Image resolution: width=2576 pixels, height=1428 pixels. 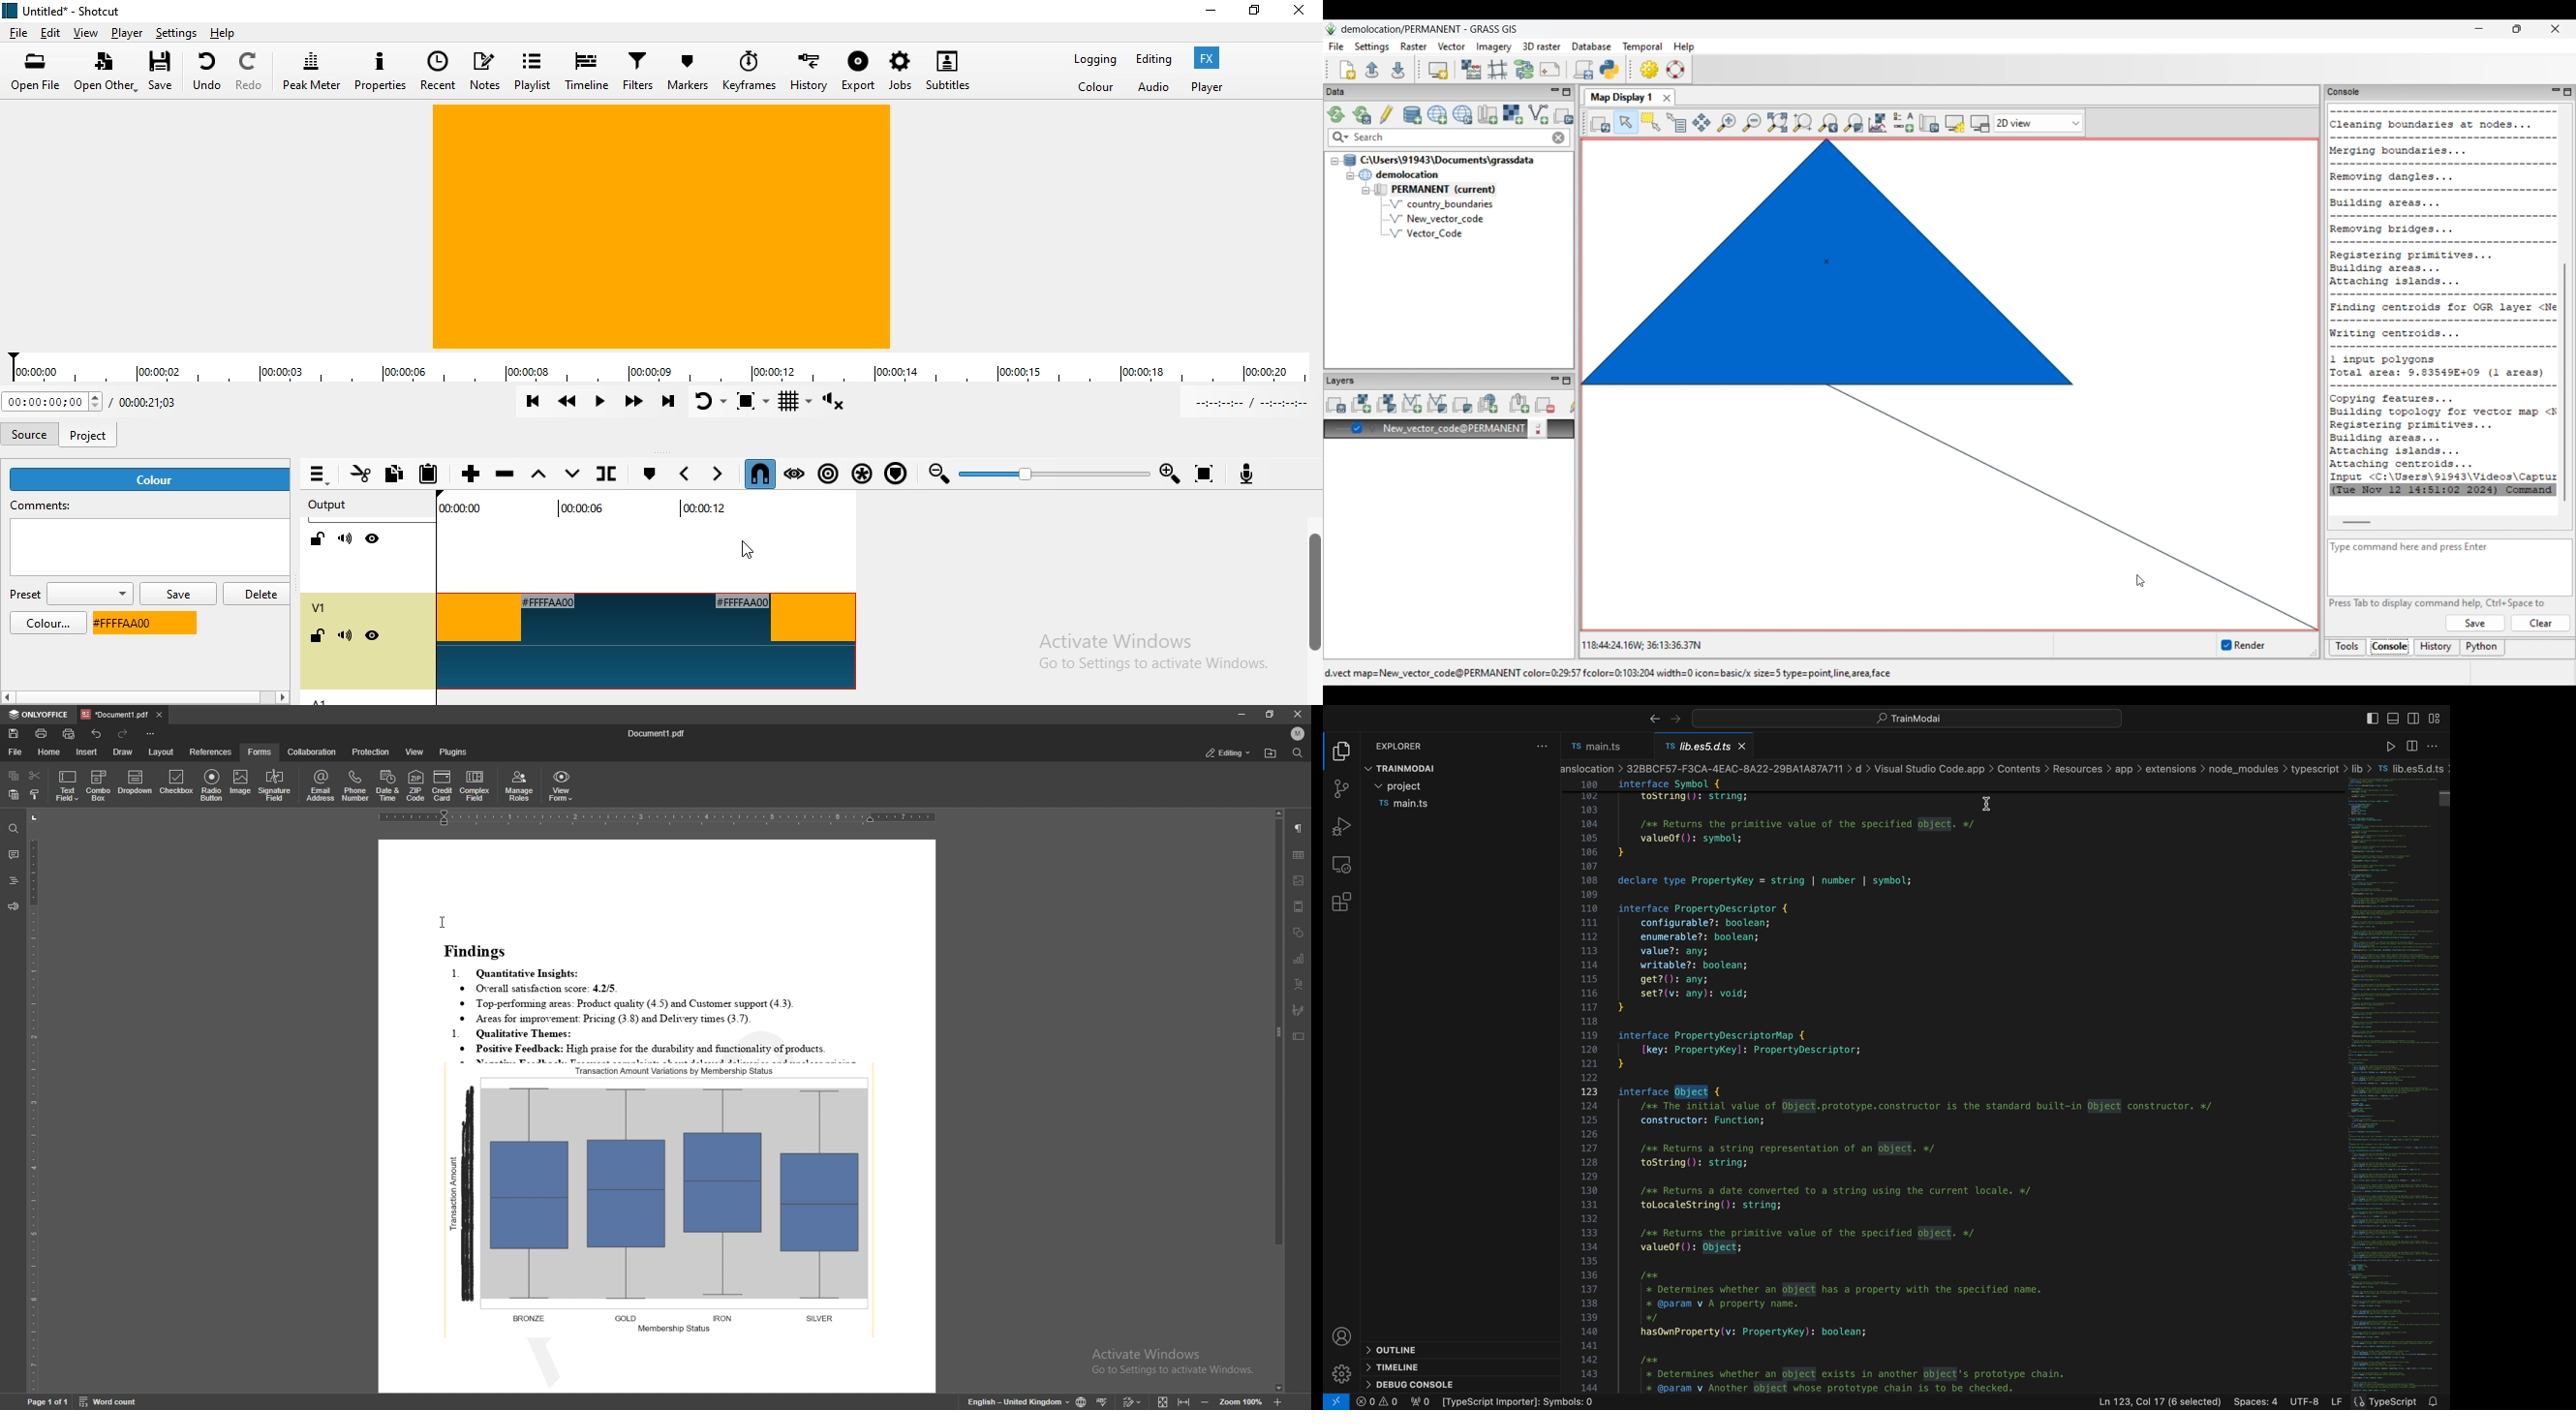 I want to click on undo, so click(x=208, y=71).